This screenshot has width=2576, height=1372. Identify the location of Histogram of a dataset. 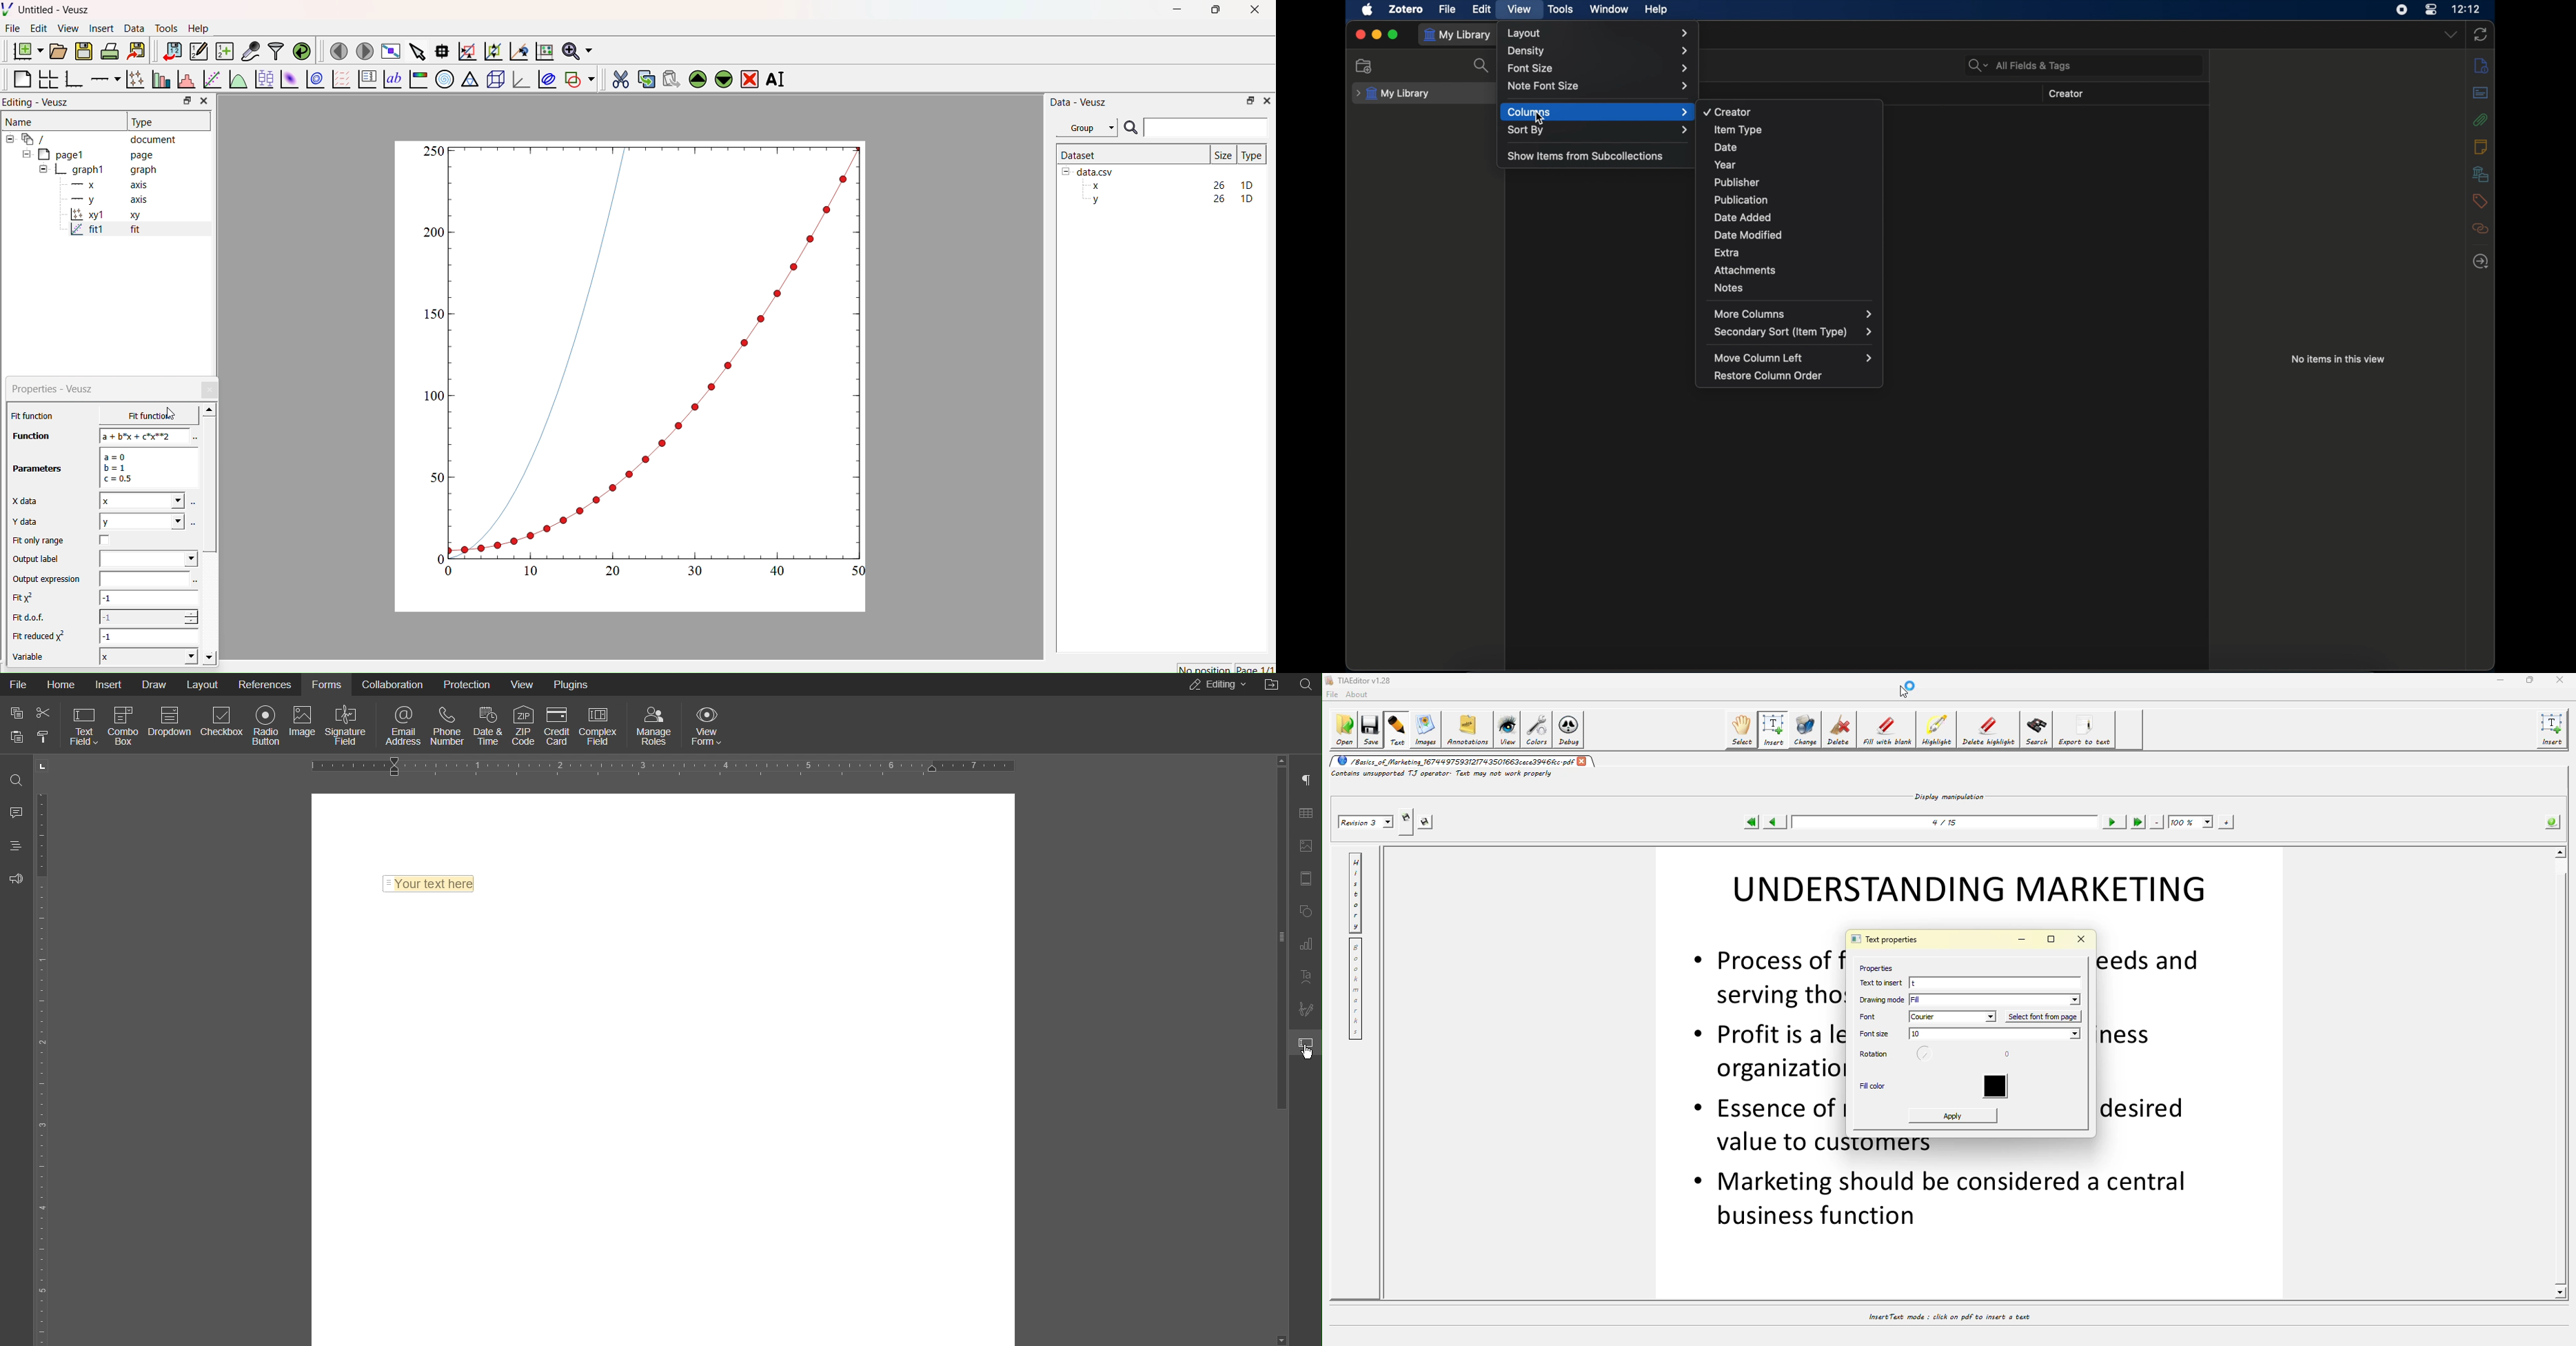
(183, 81).